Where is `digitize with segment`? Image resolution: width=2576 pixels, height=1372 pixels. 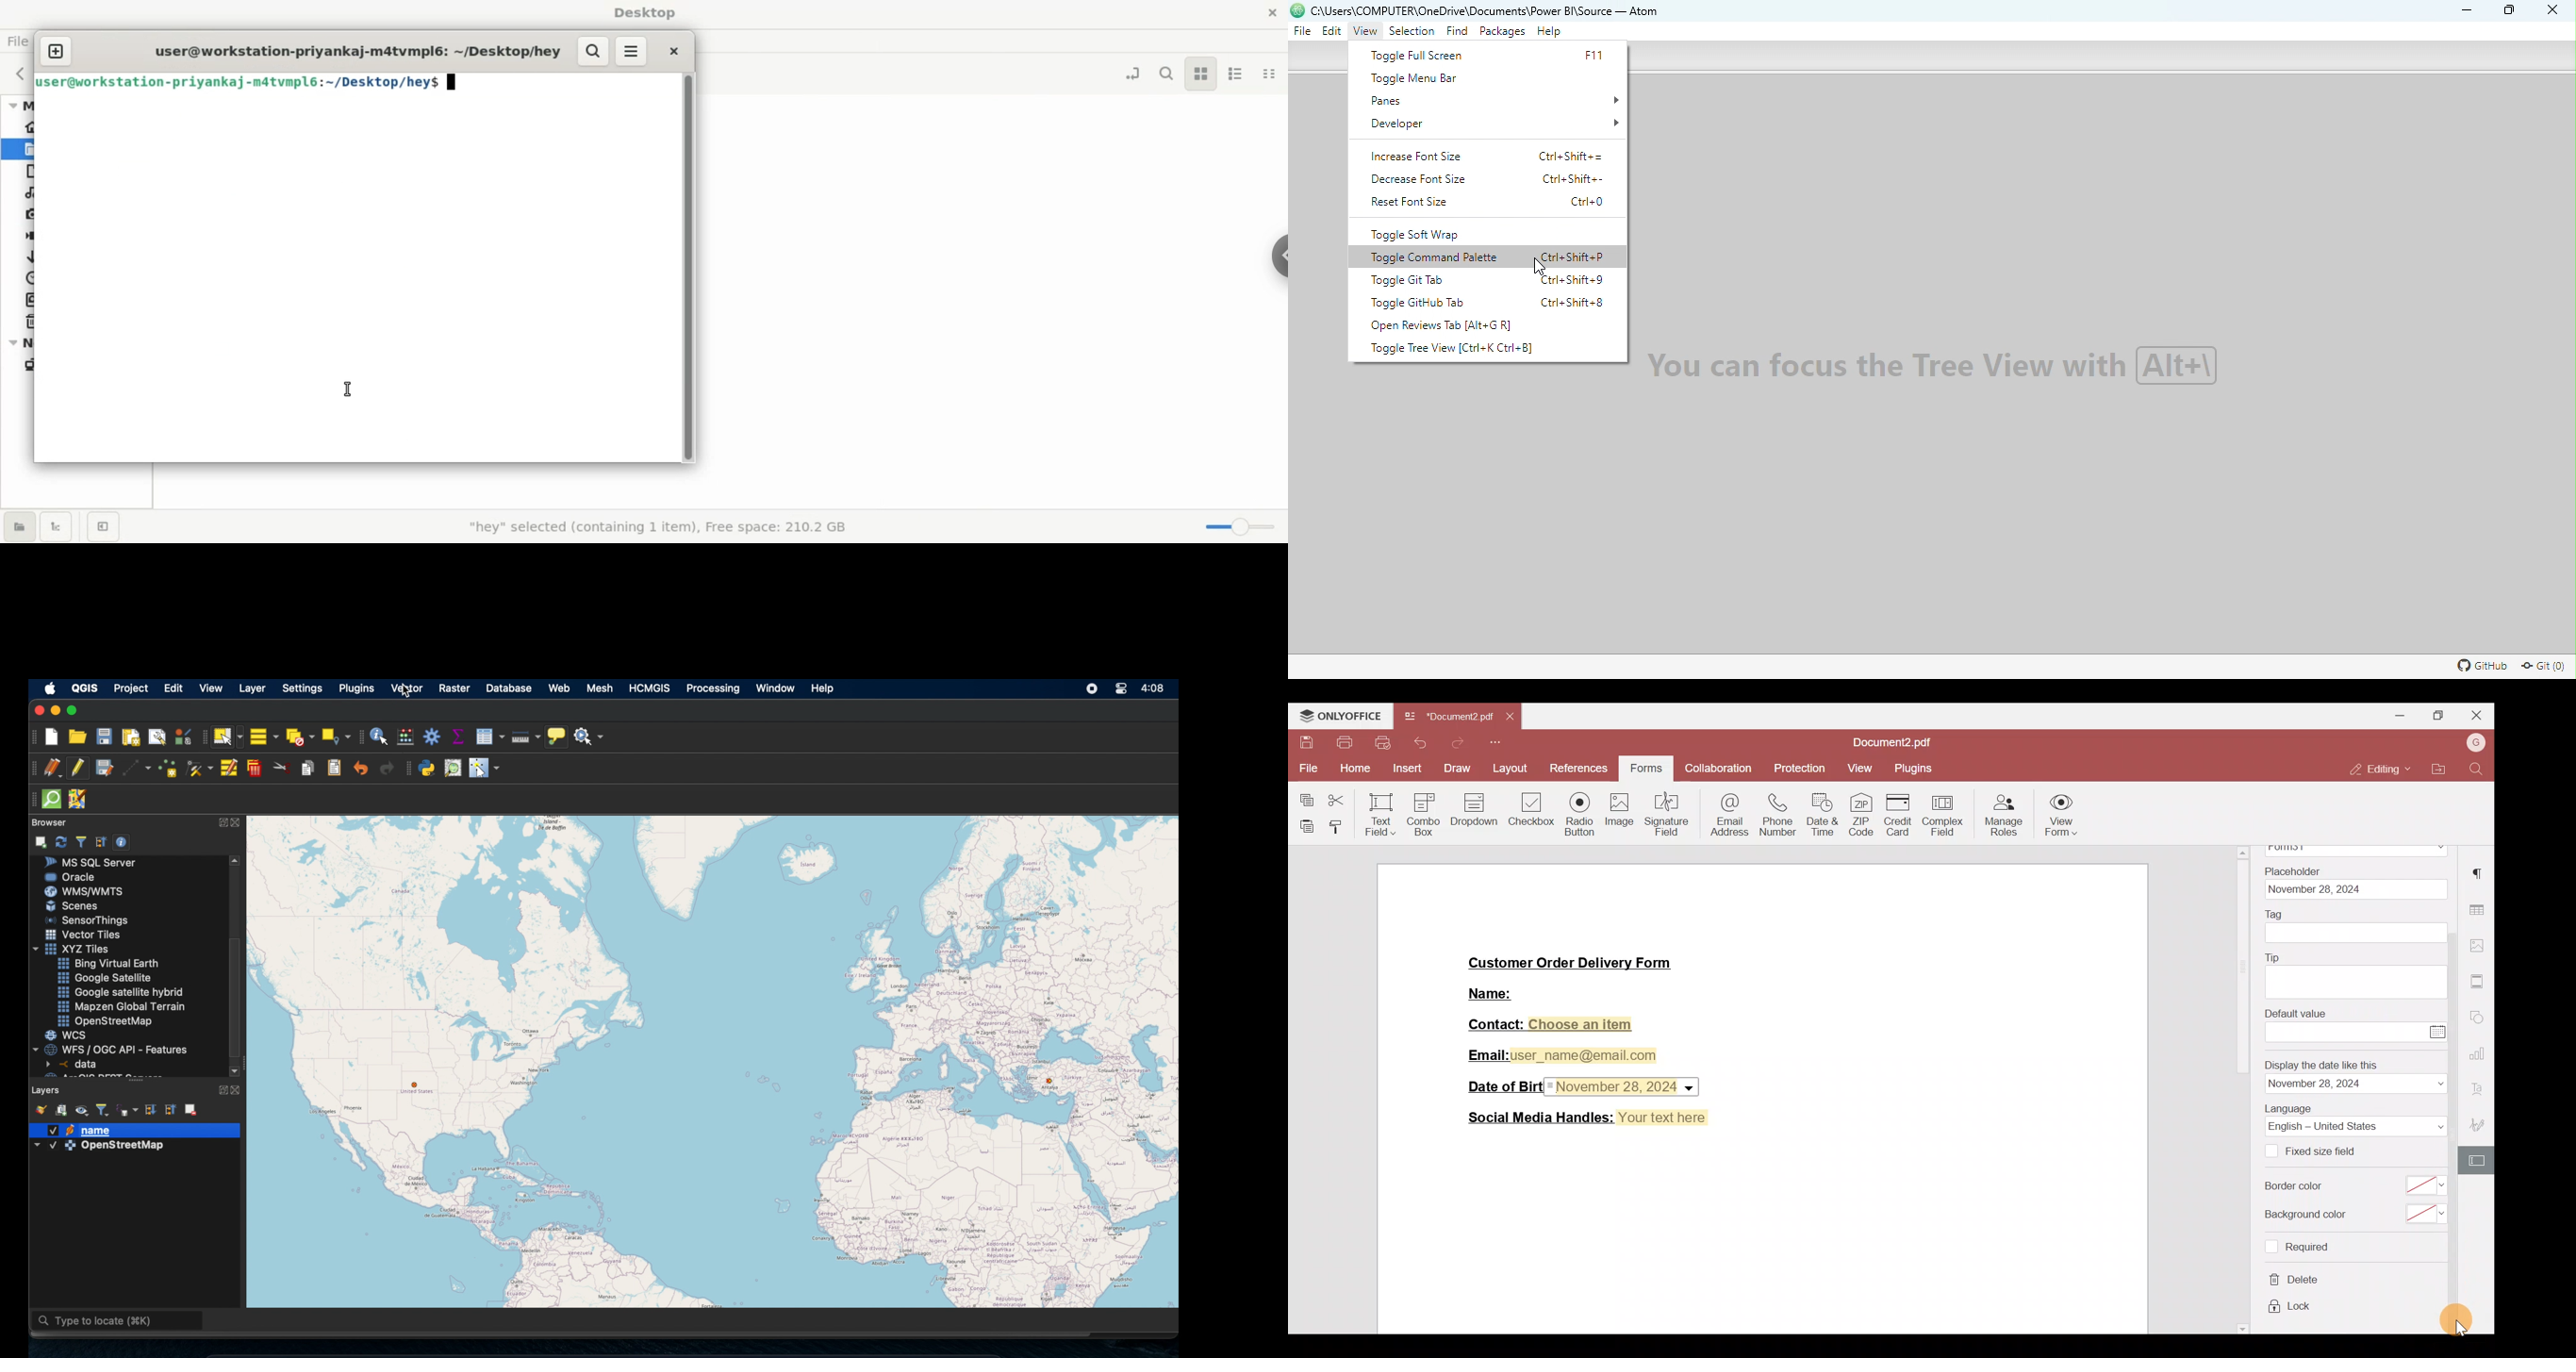
digitize with segment is located at coordinates (137, 768).